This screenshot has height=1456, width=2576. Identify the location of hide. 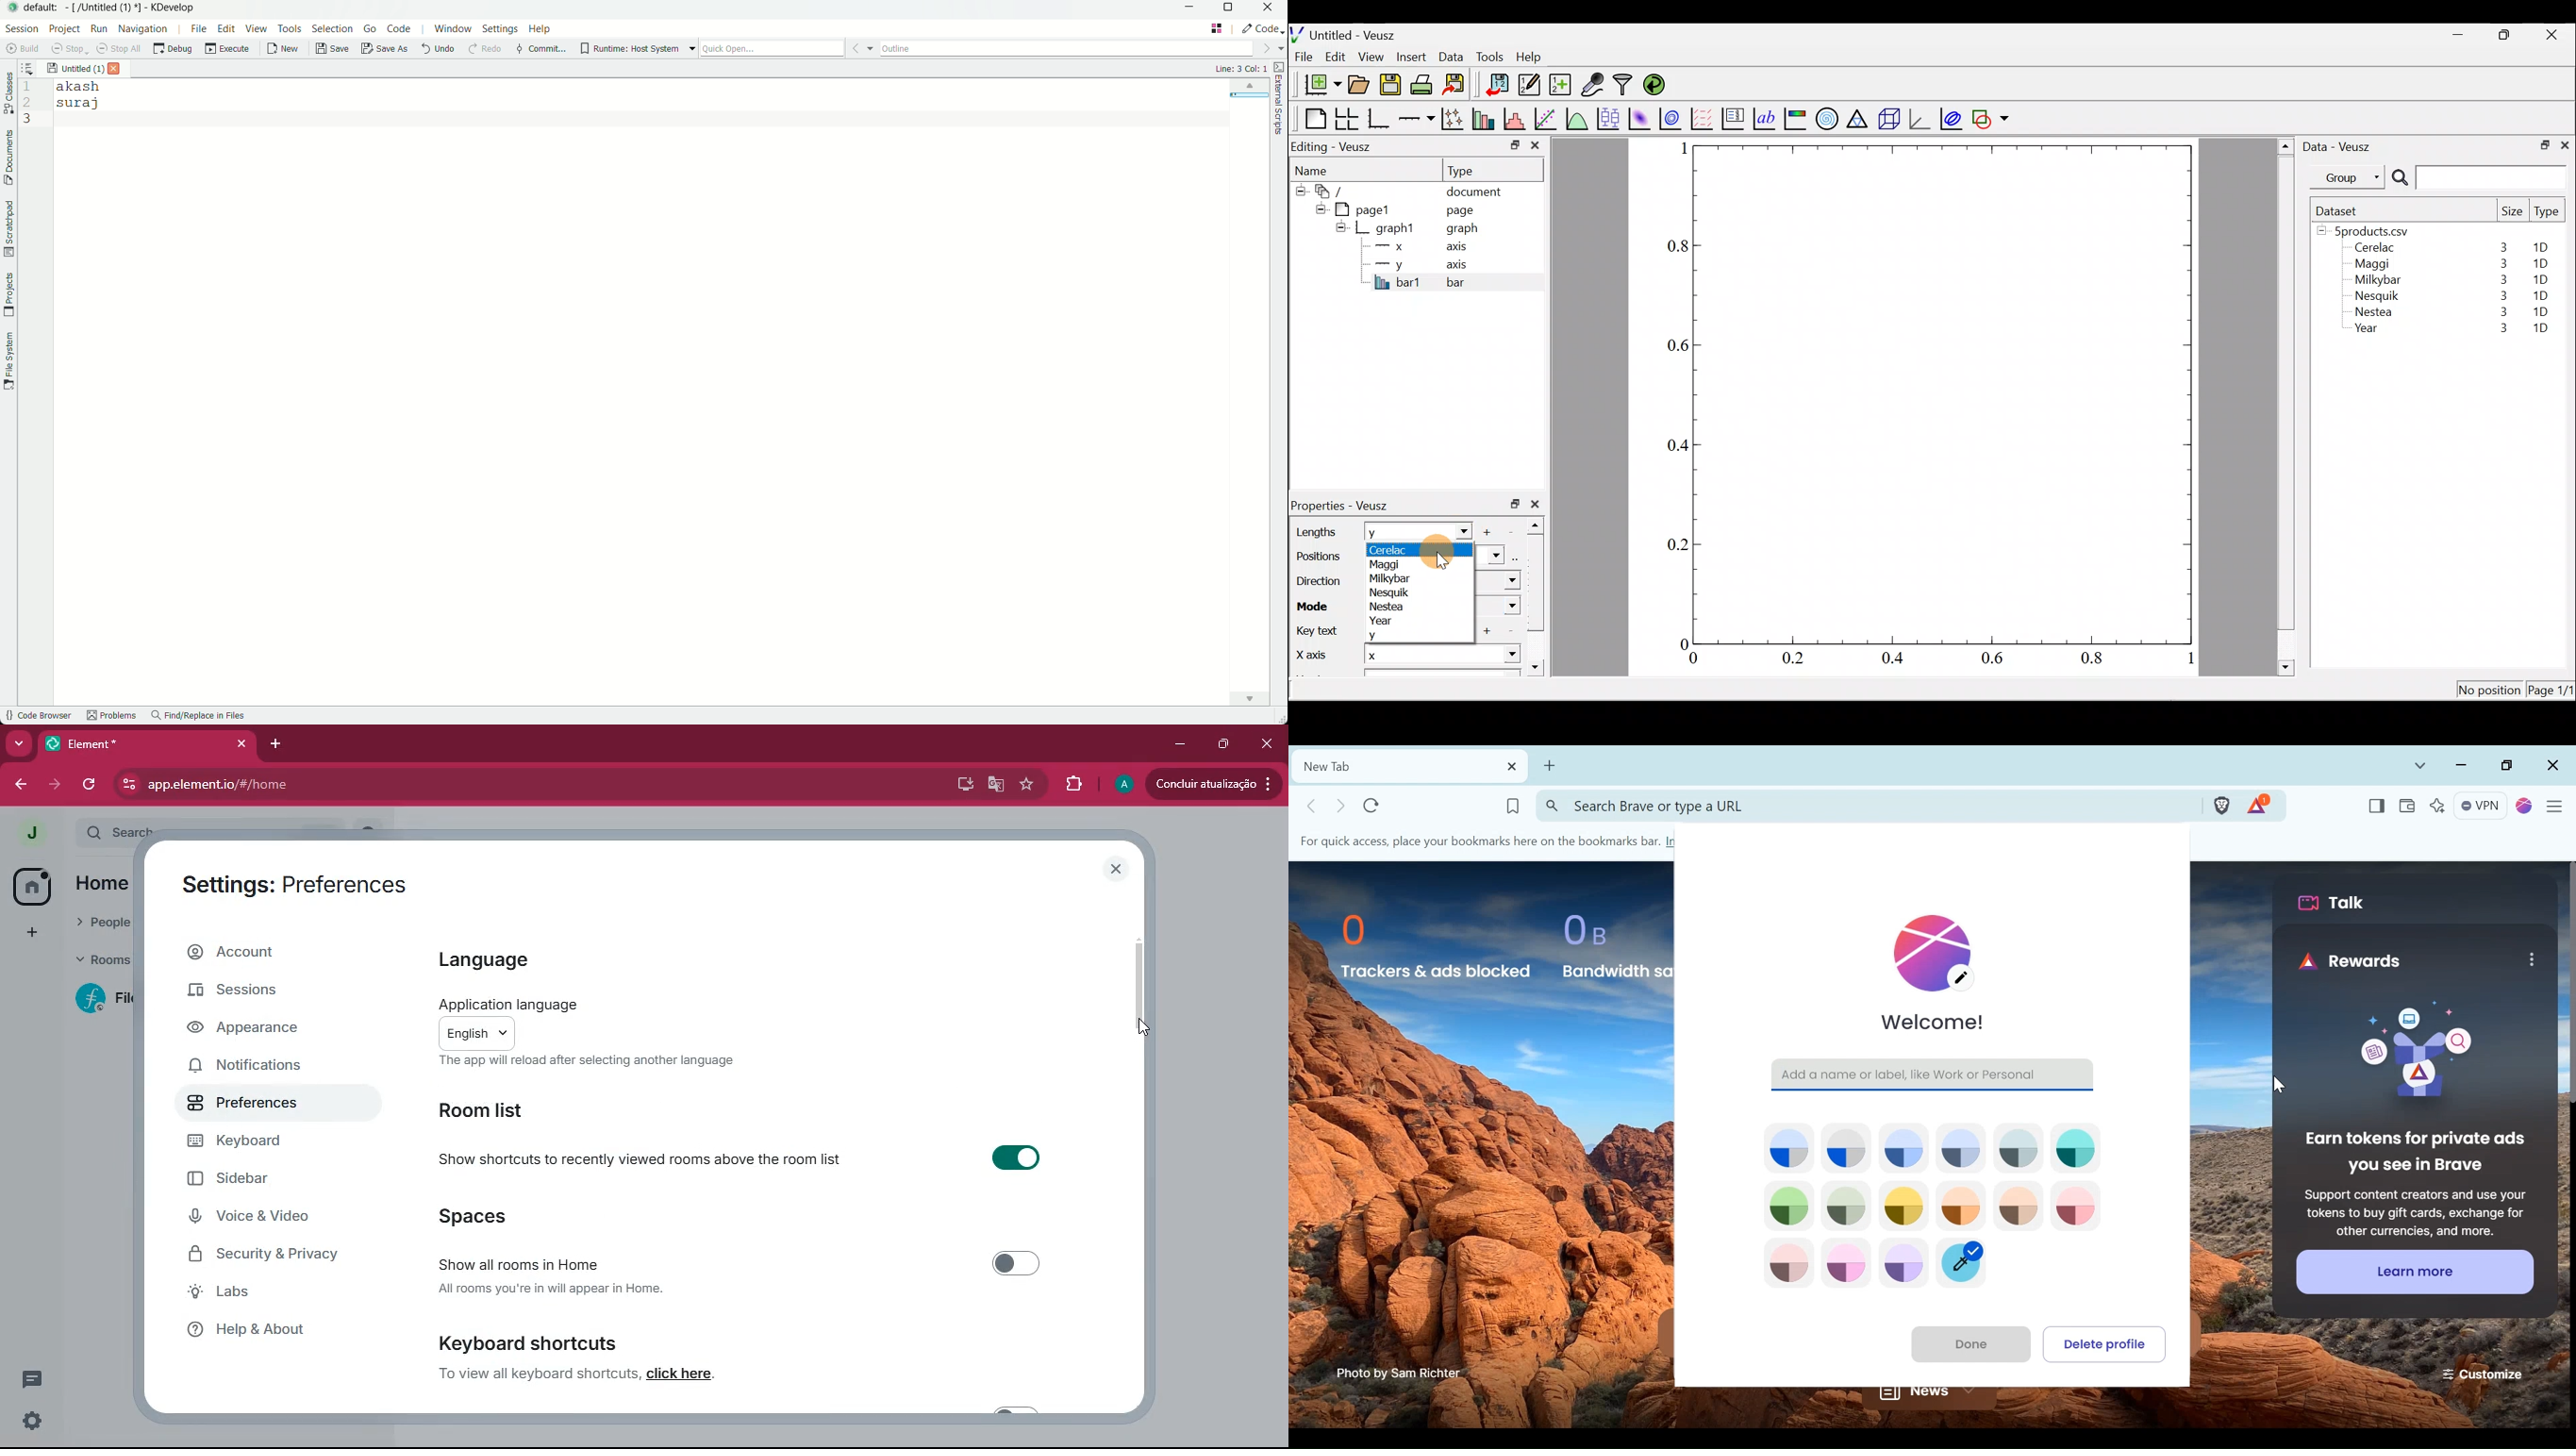
(1341, 227).